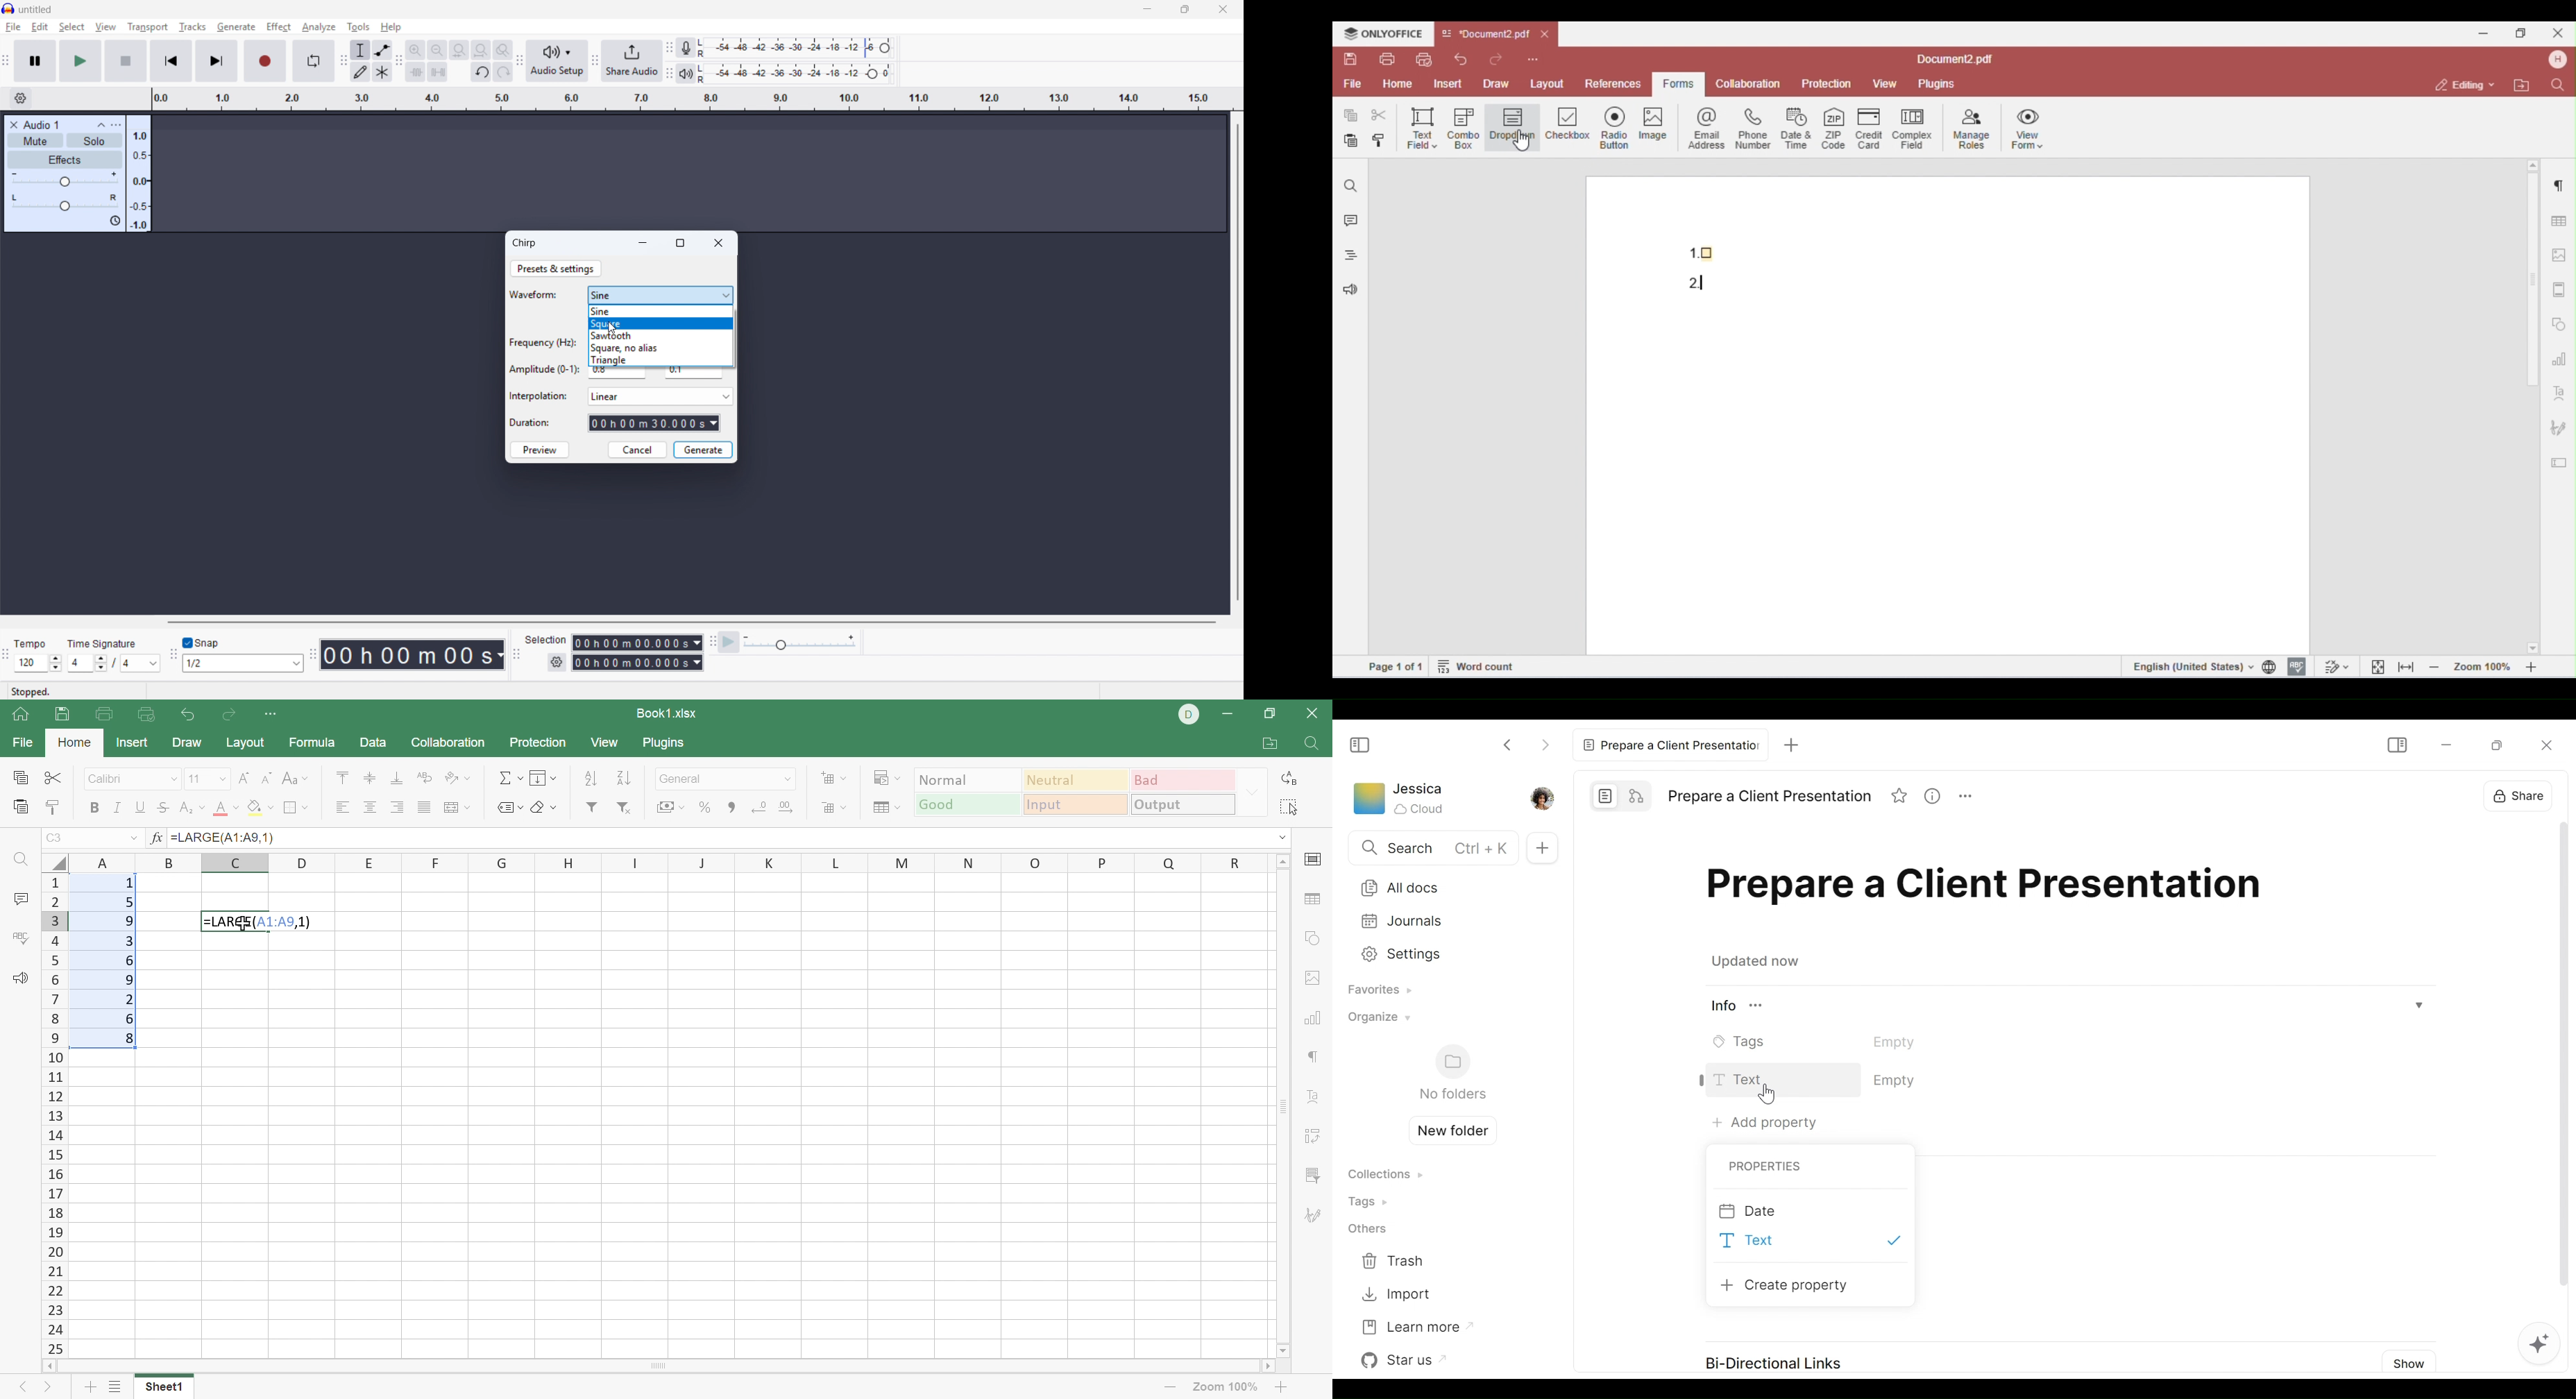 The height and width of the screenshot is (1400, 2576). Describe the element at coordinates (20, 98) in the screenshot. I see `Timeline settings ` at that location.